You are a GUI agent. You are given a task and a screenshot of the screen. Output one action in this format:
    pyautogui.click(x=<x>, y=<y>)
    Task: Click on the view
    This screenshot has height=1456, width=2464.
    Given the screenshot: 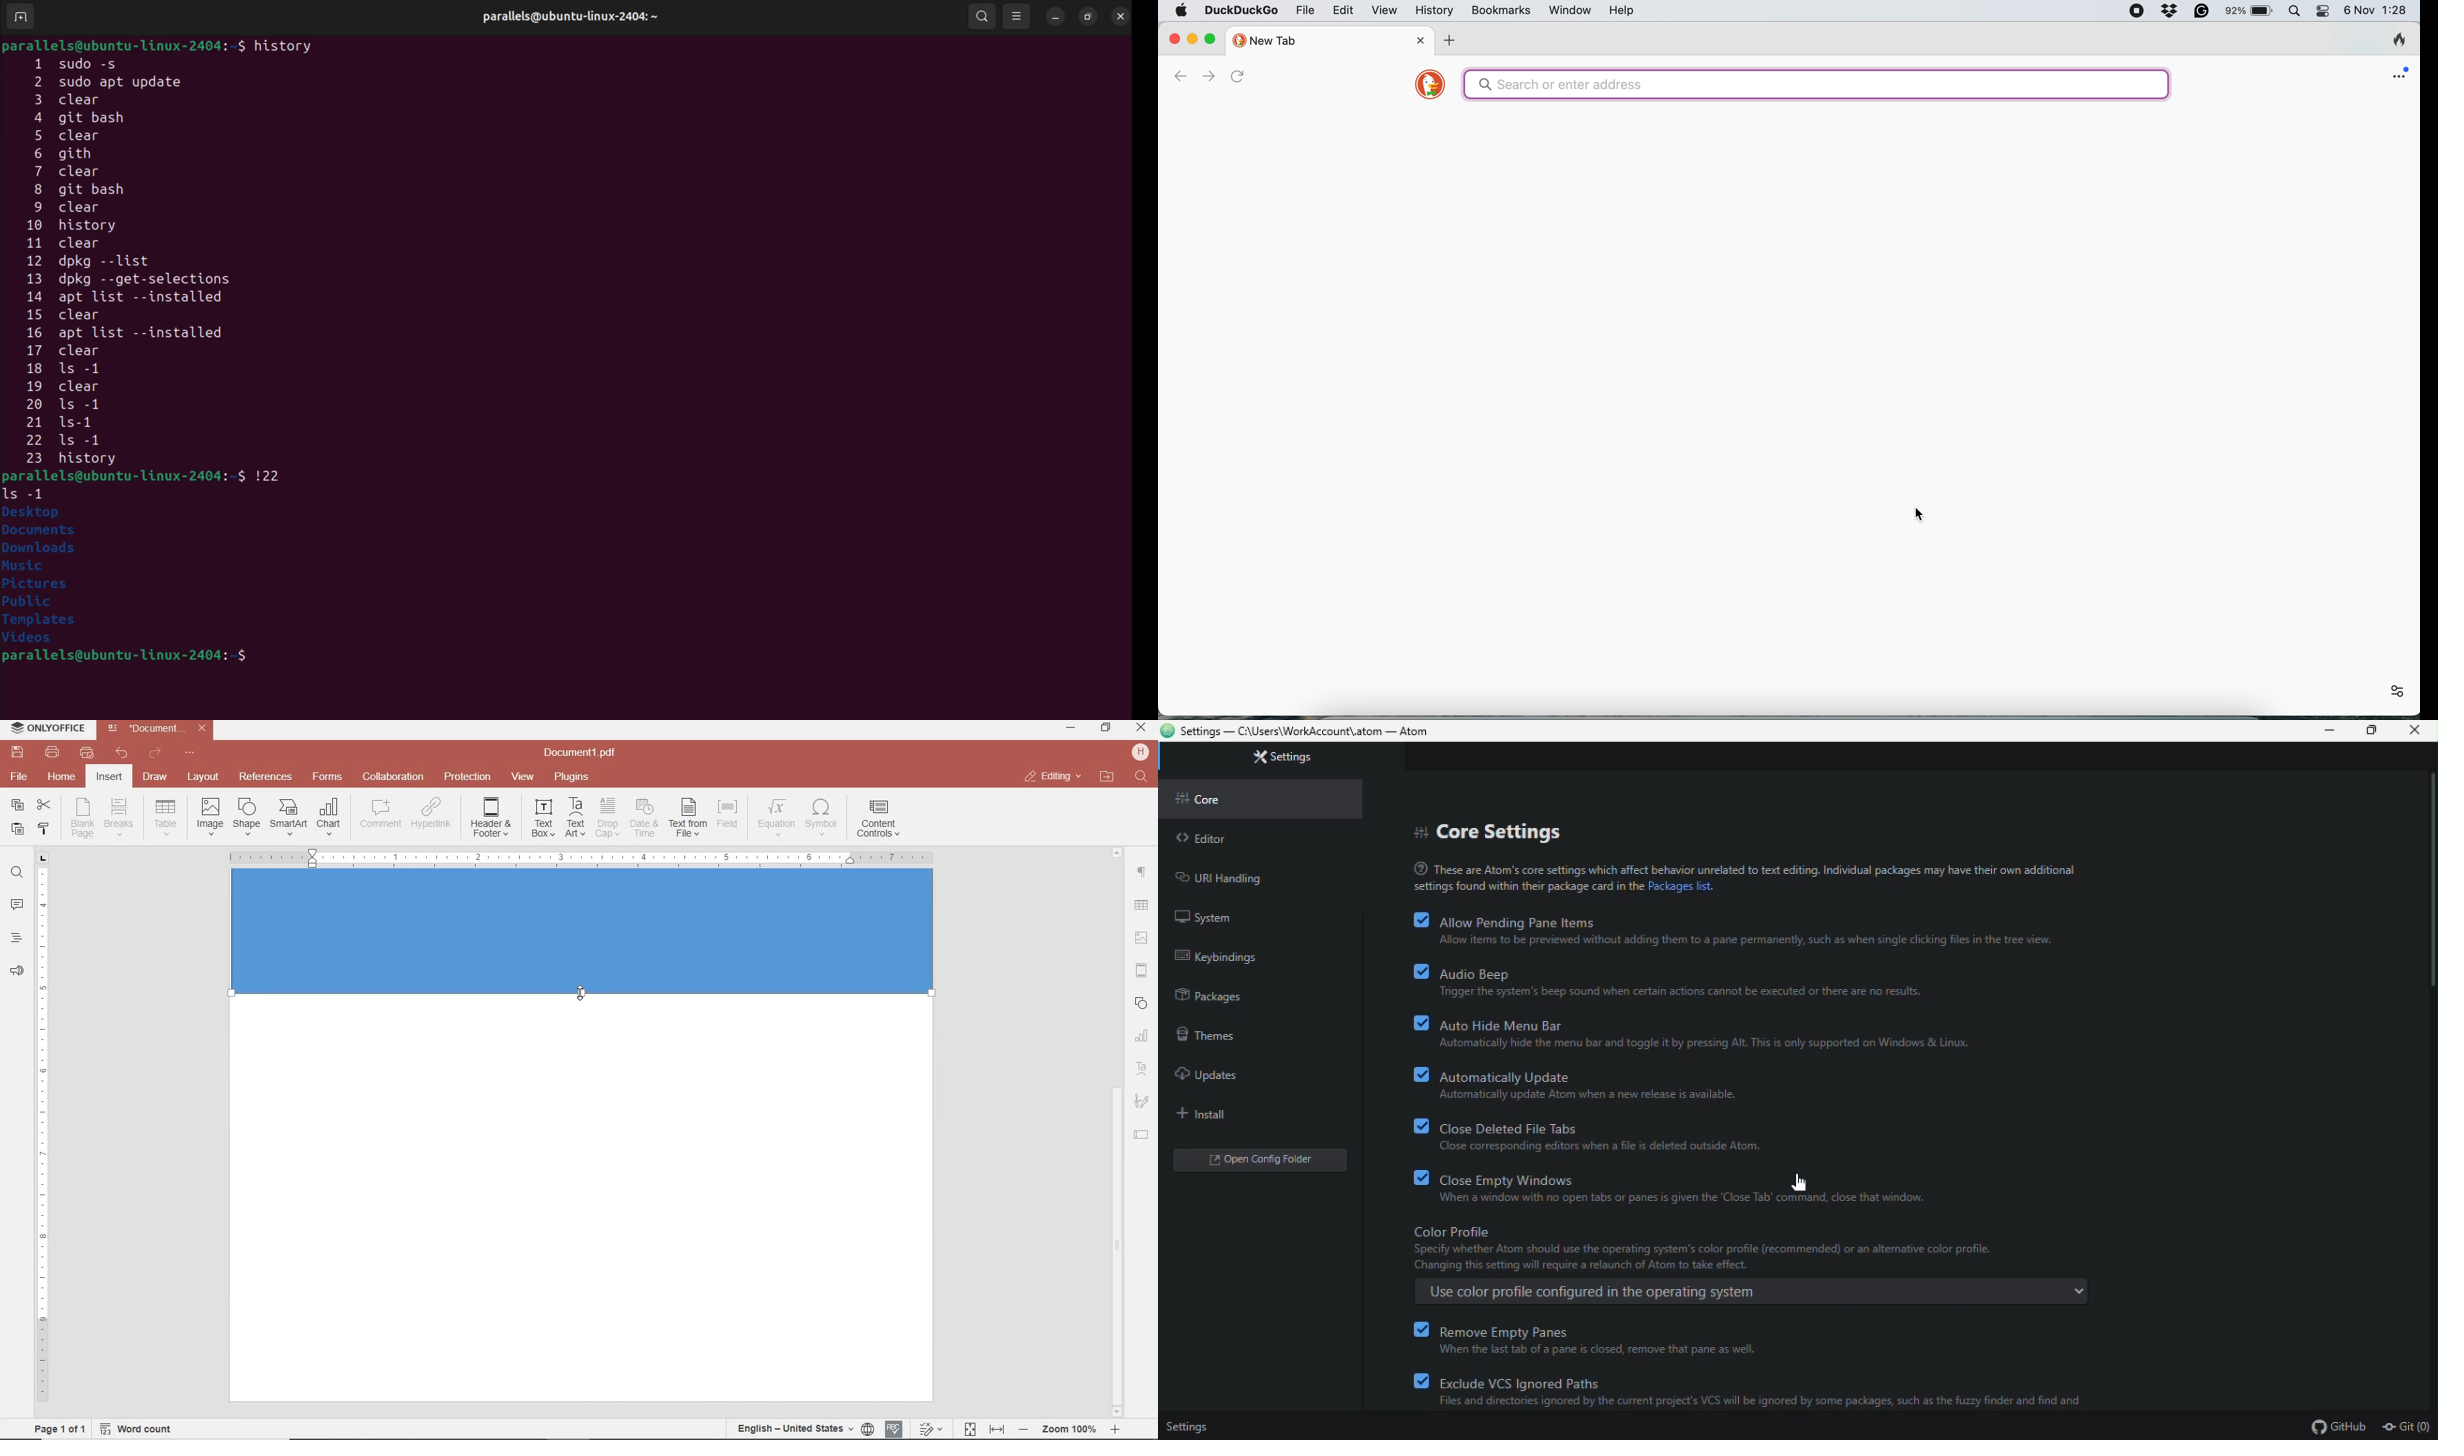 What is the action you would take?
    pyautogui.click(x=523, y=777)
    